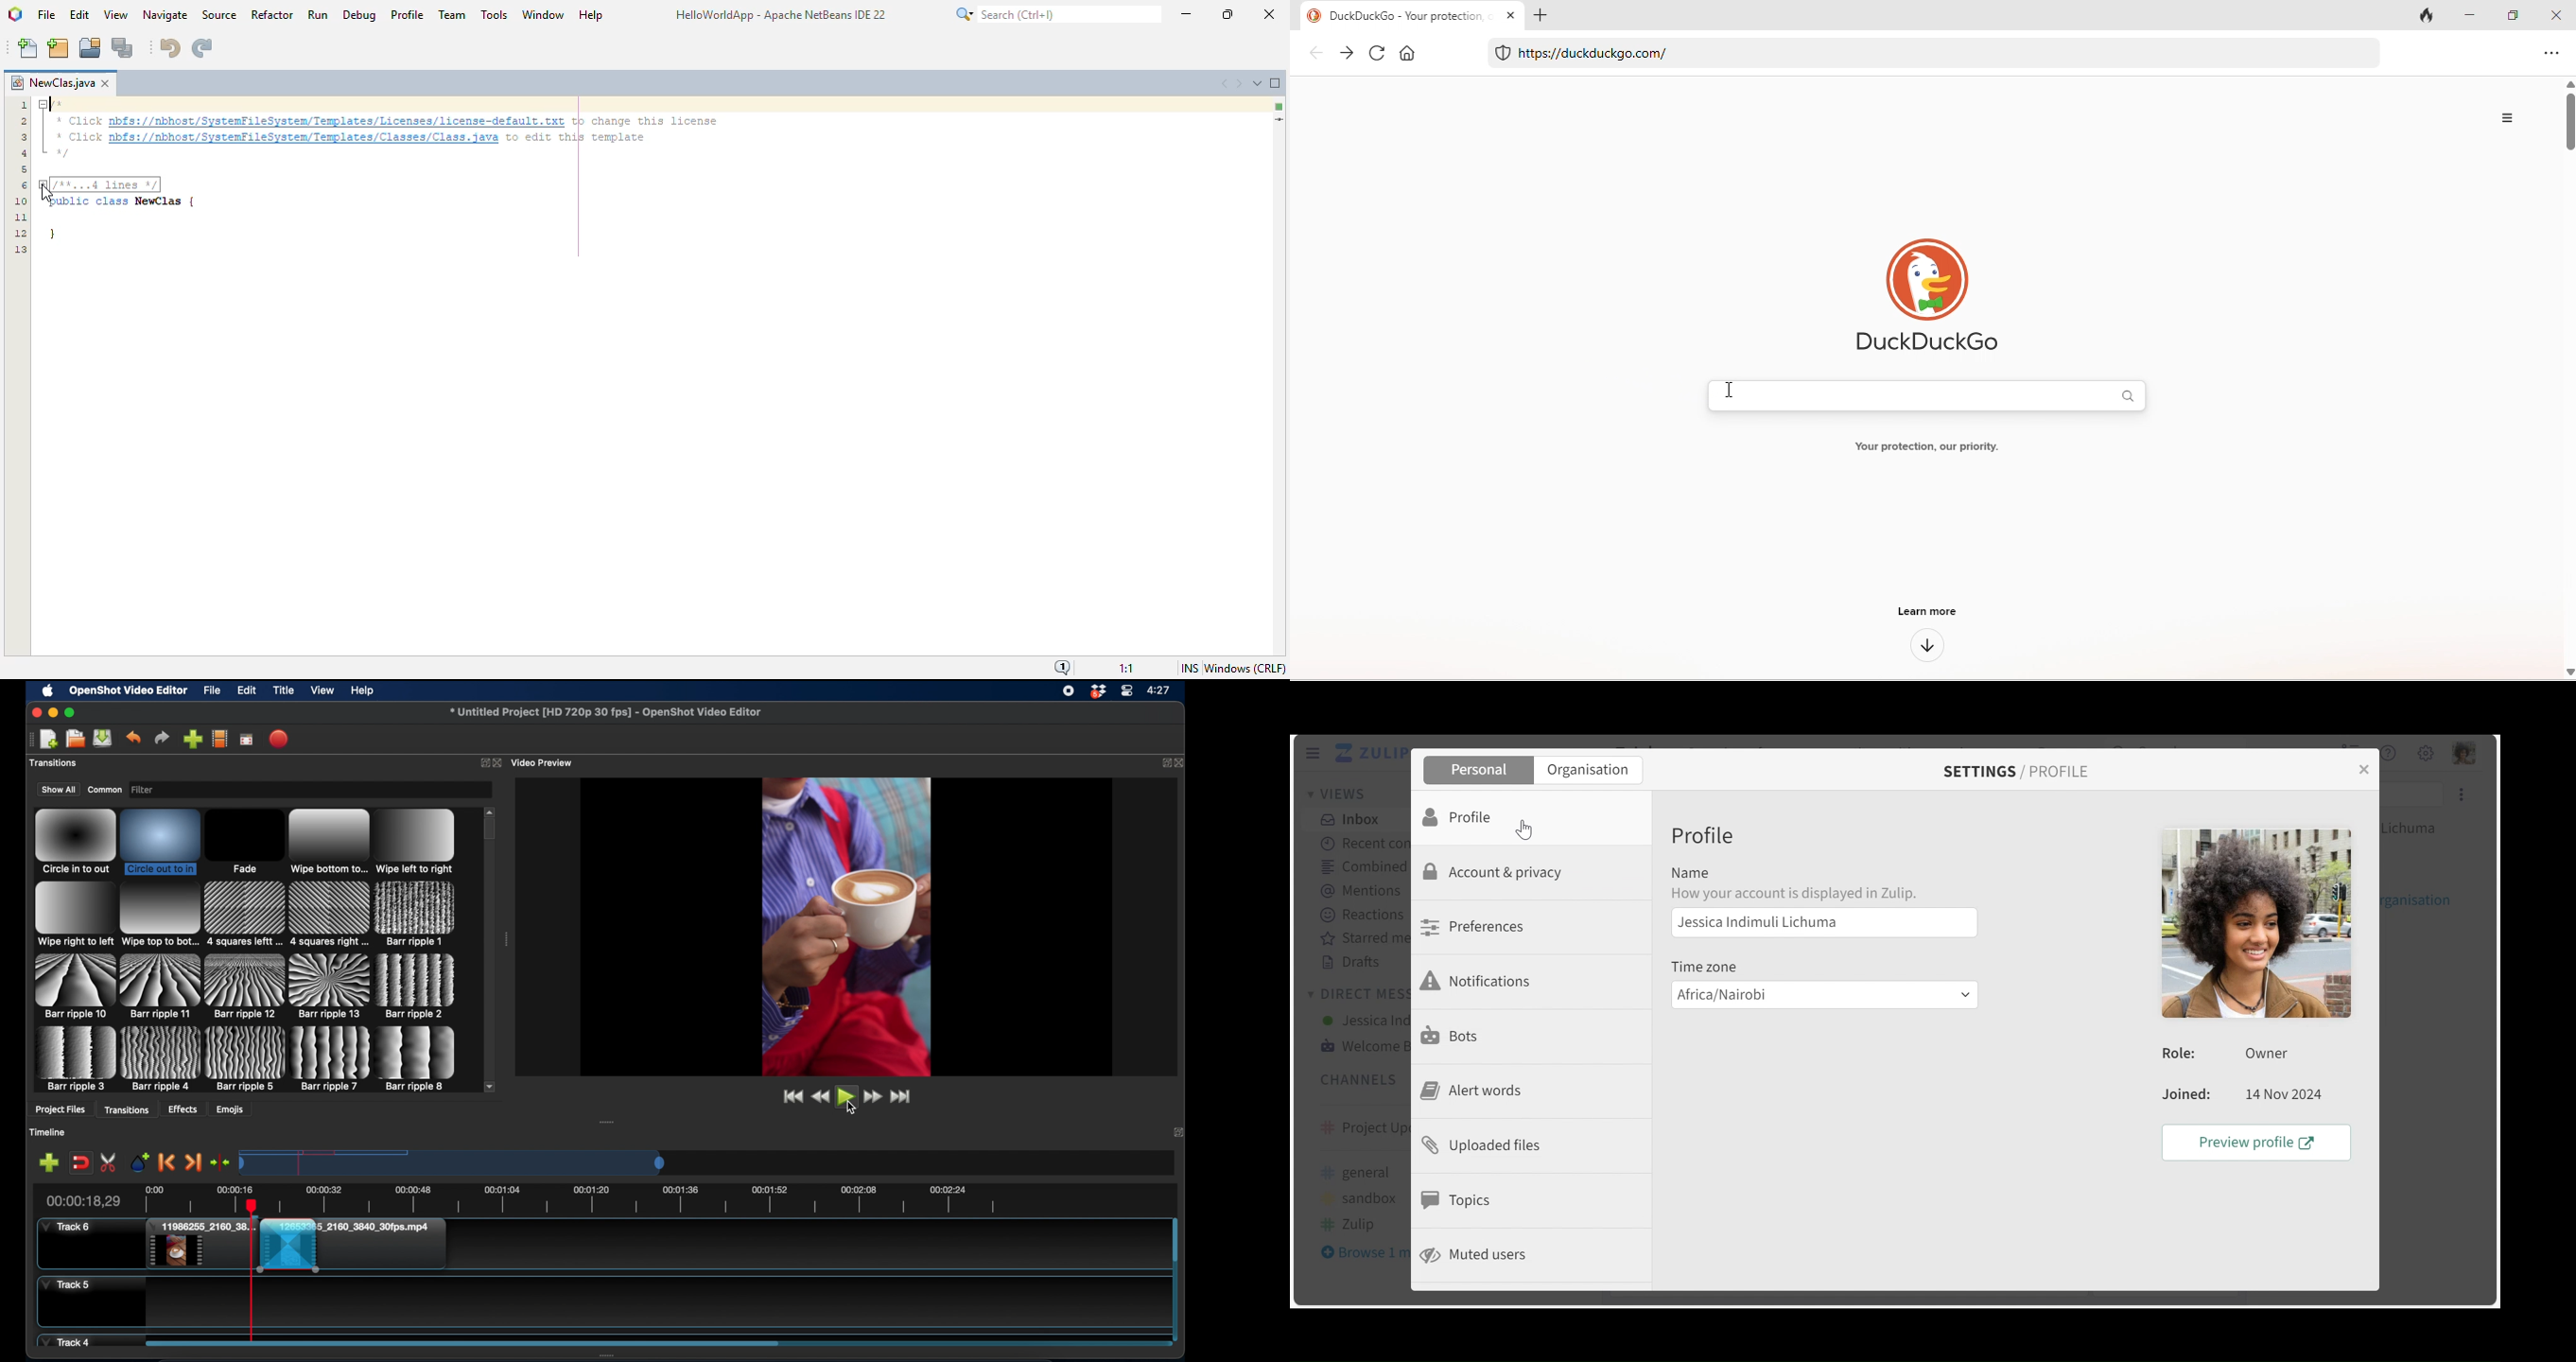 The width and height of the screenshot is (2576, 1372). Describe the element at coordinates (220, 15) in the screenshot. I see `source` at that location.